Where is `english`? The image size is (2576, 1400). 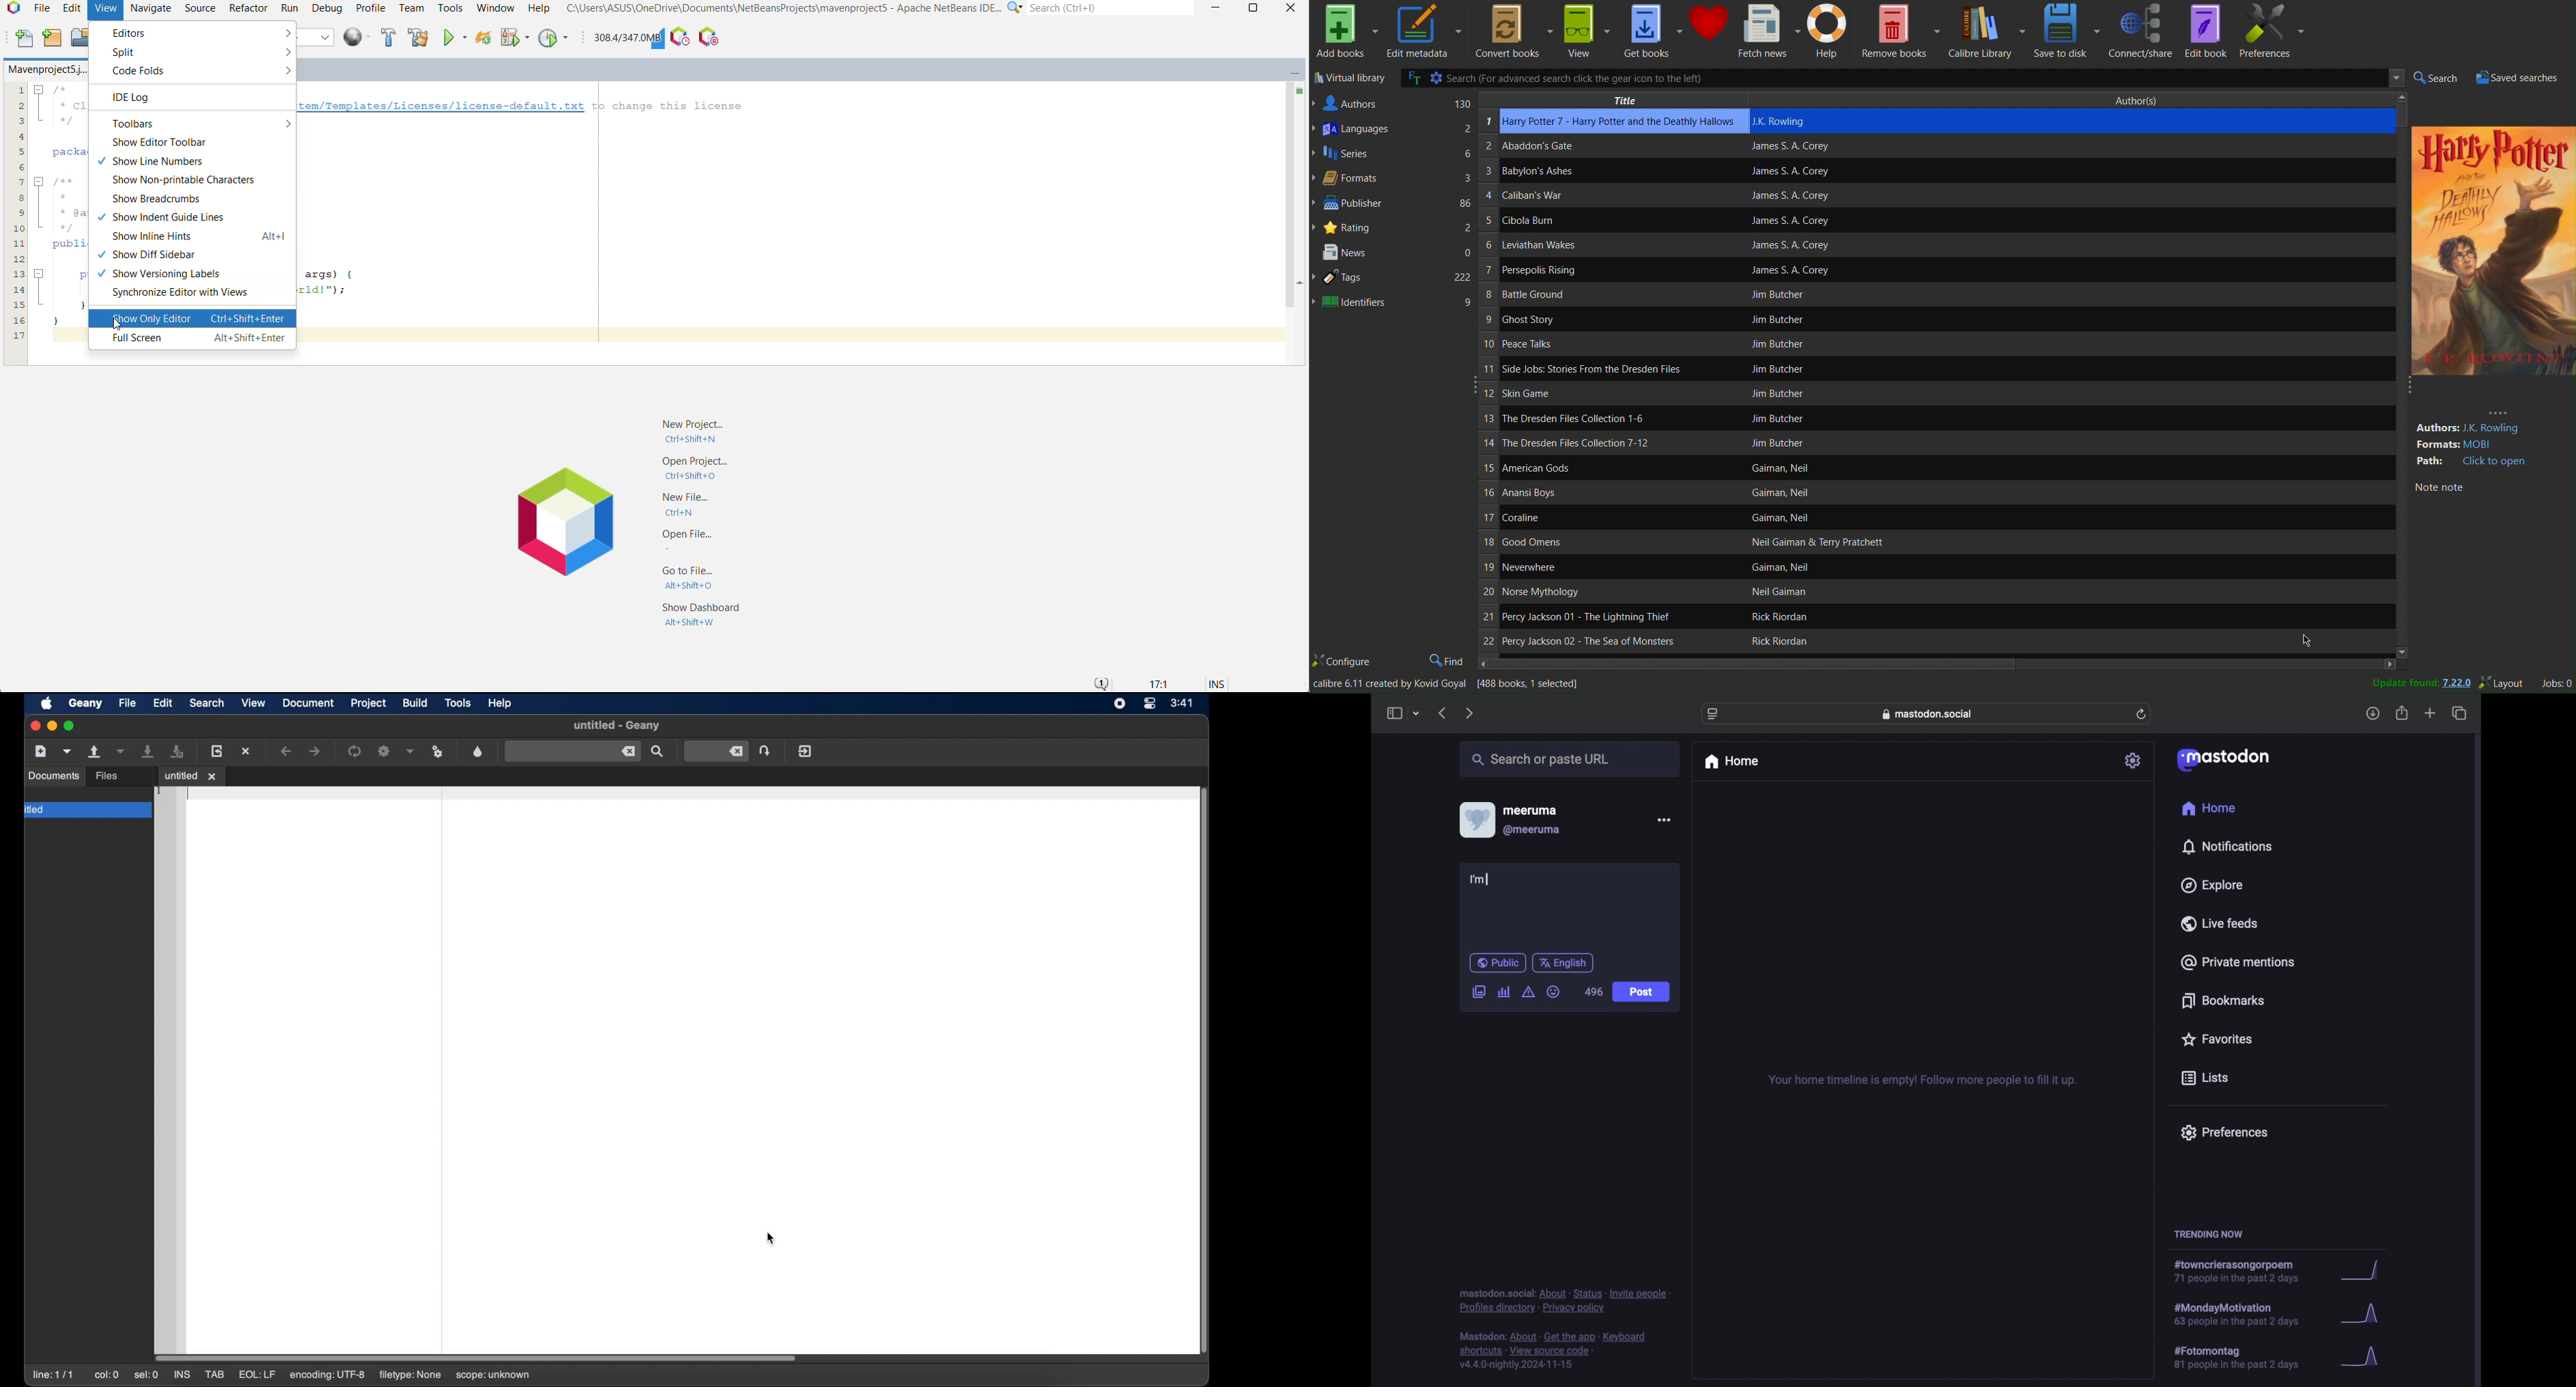 english is located at coordinates (1563, 963).